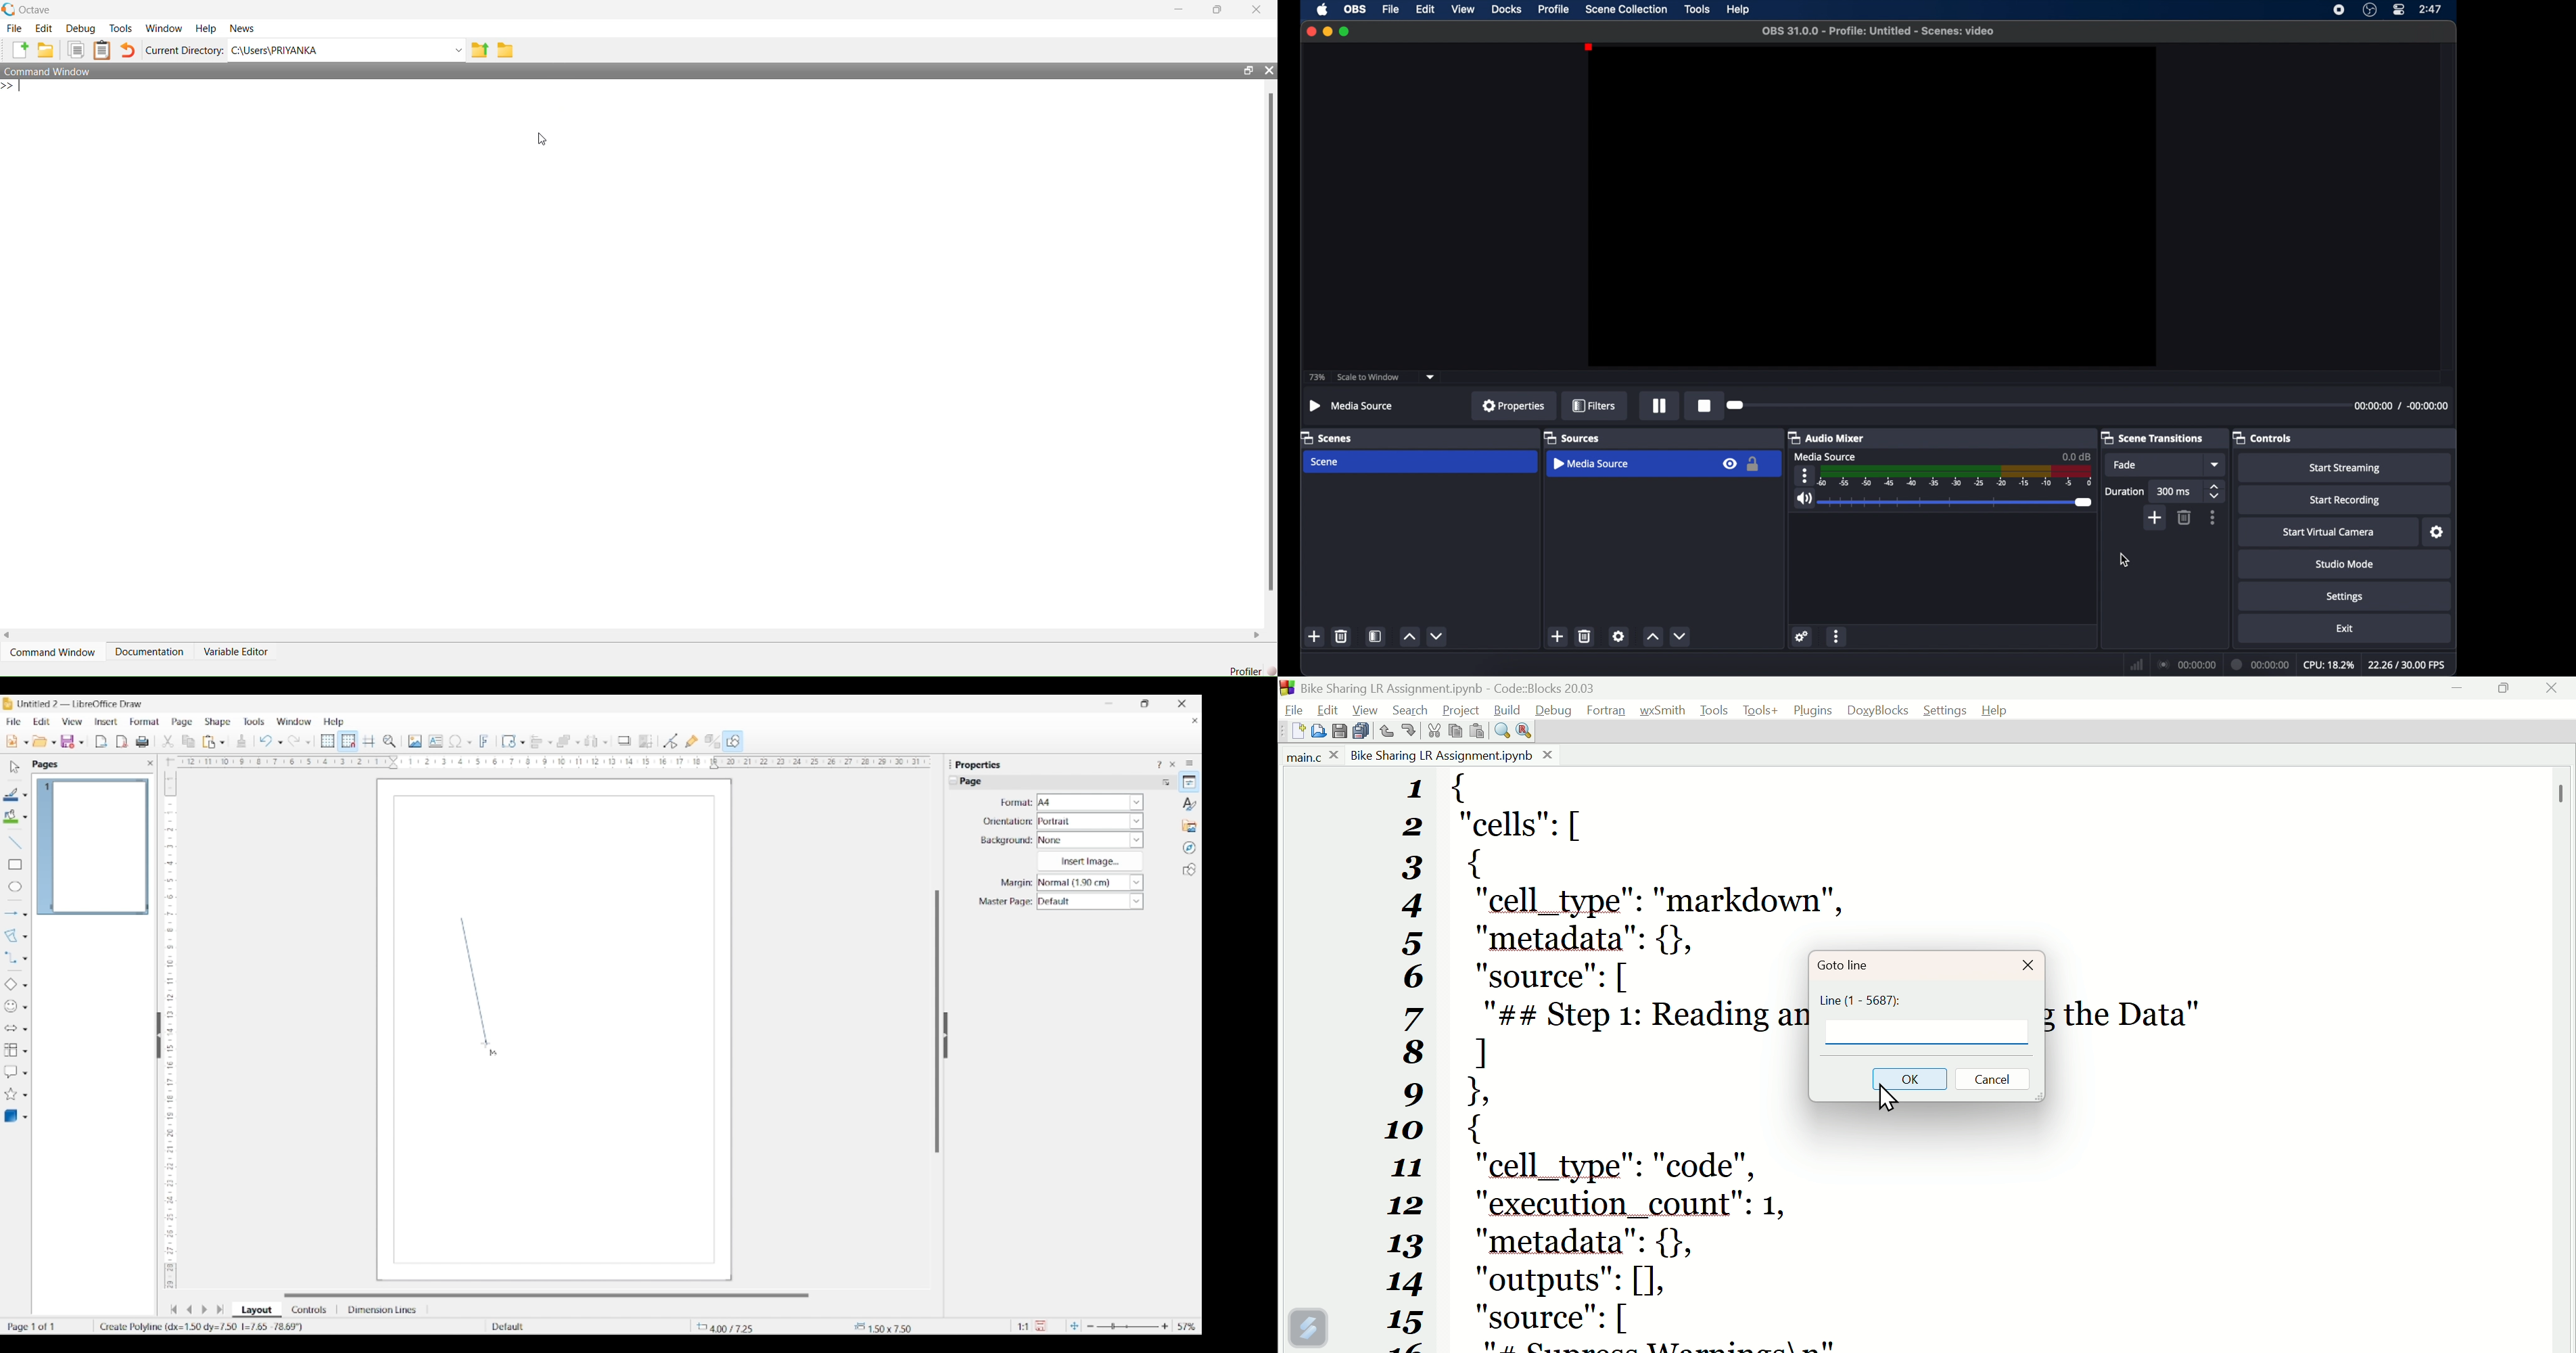  Describe the element at coordinates (10, 985) in the screenshot. I see `Selected basic shape` at that location.